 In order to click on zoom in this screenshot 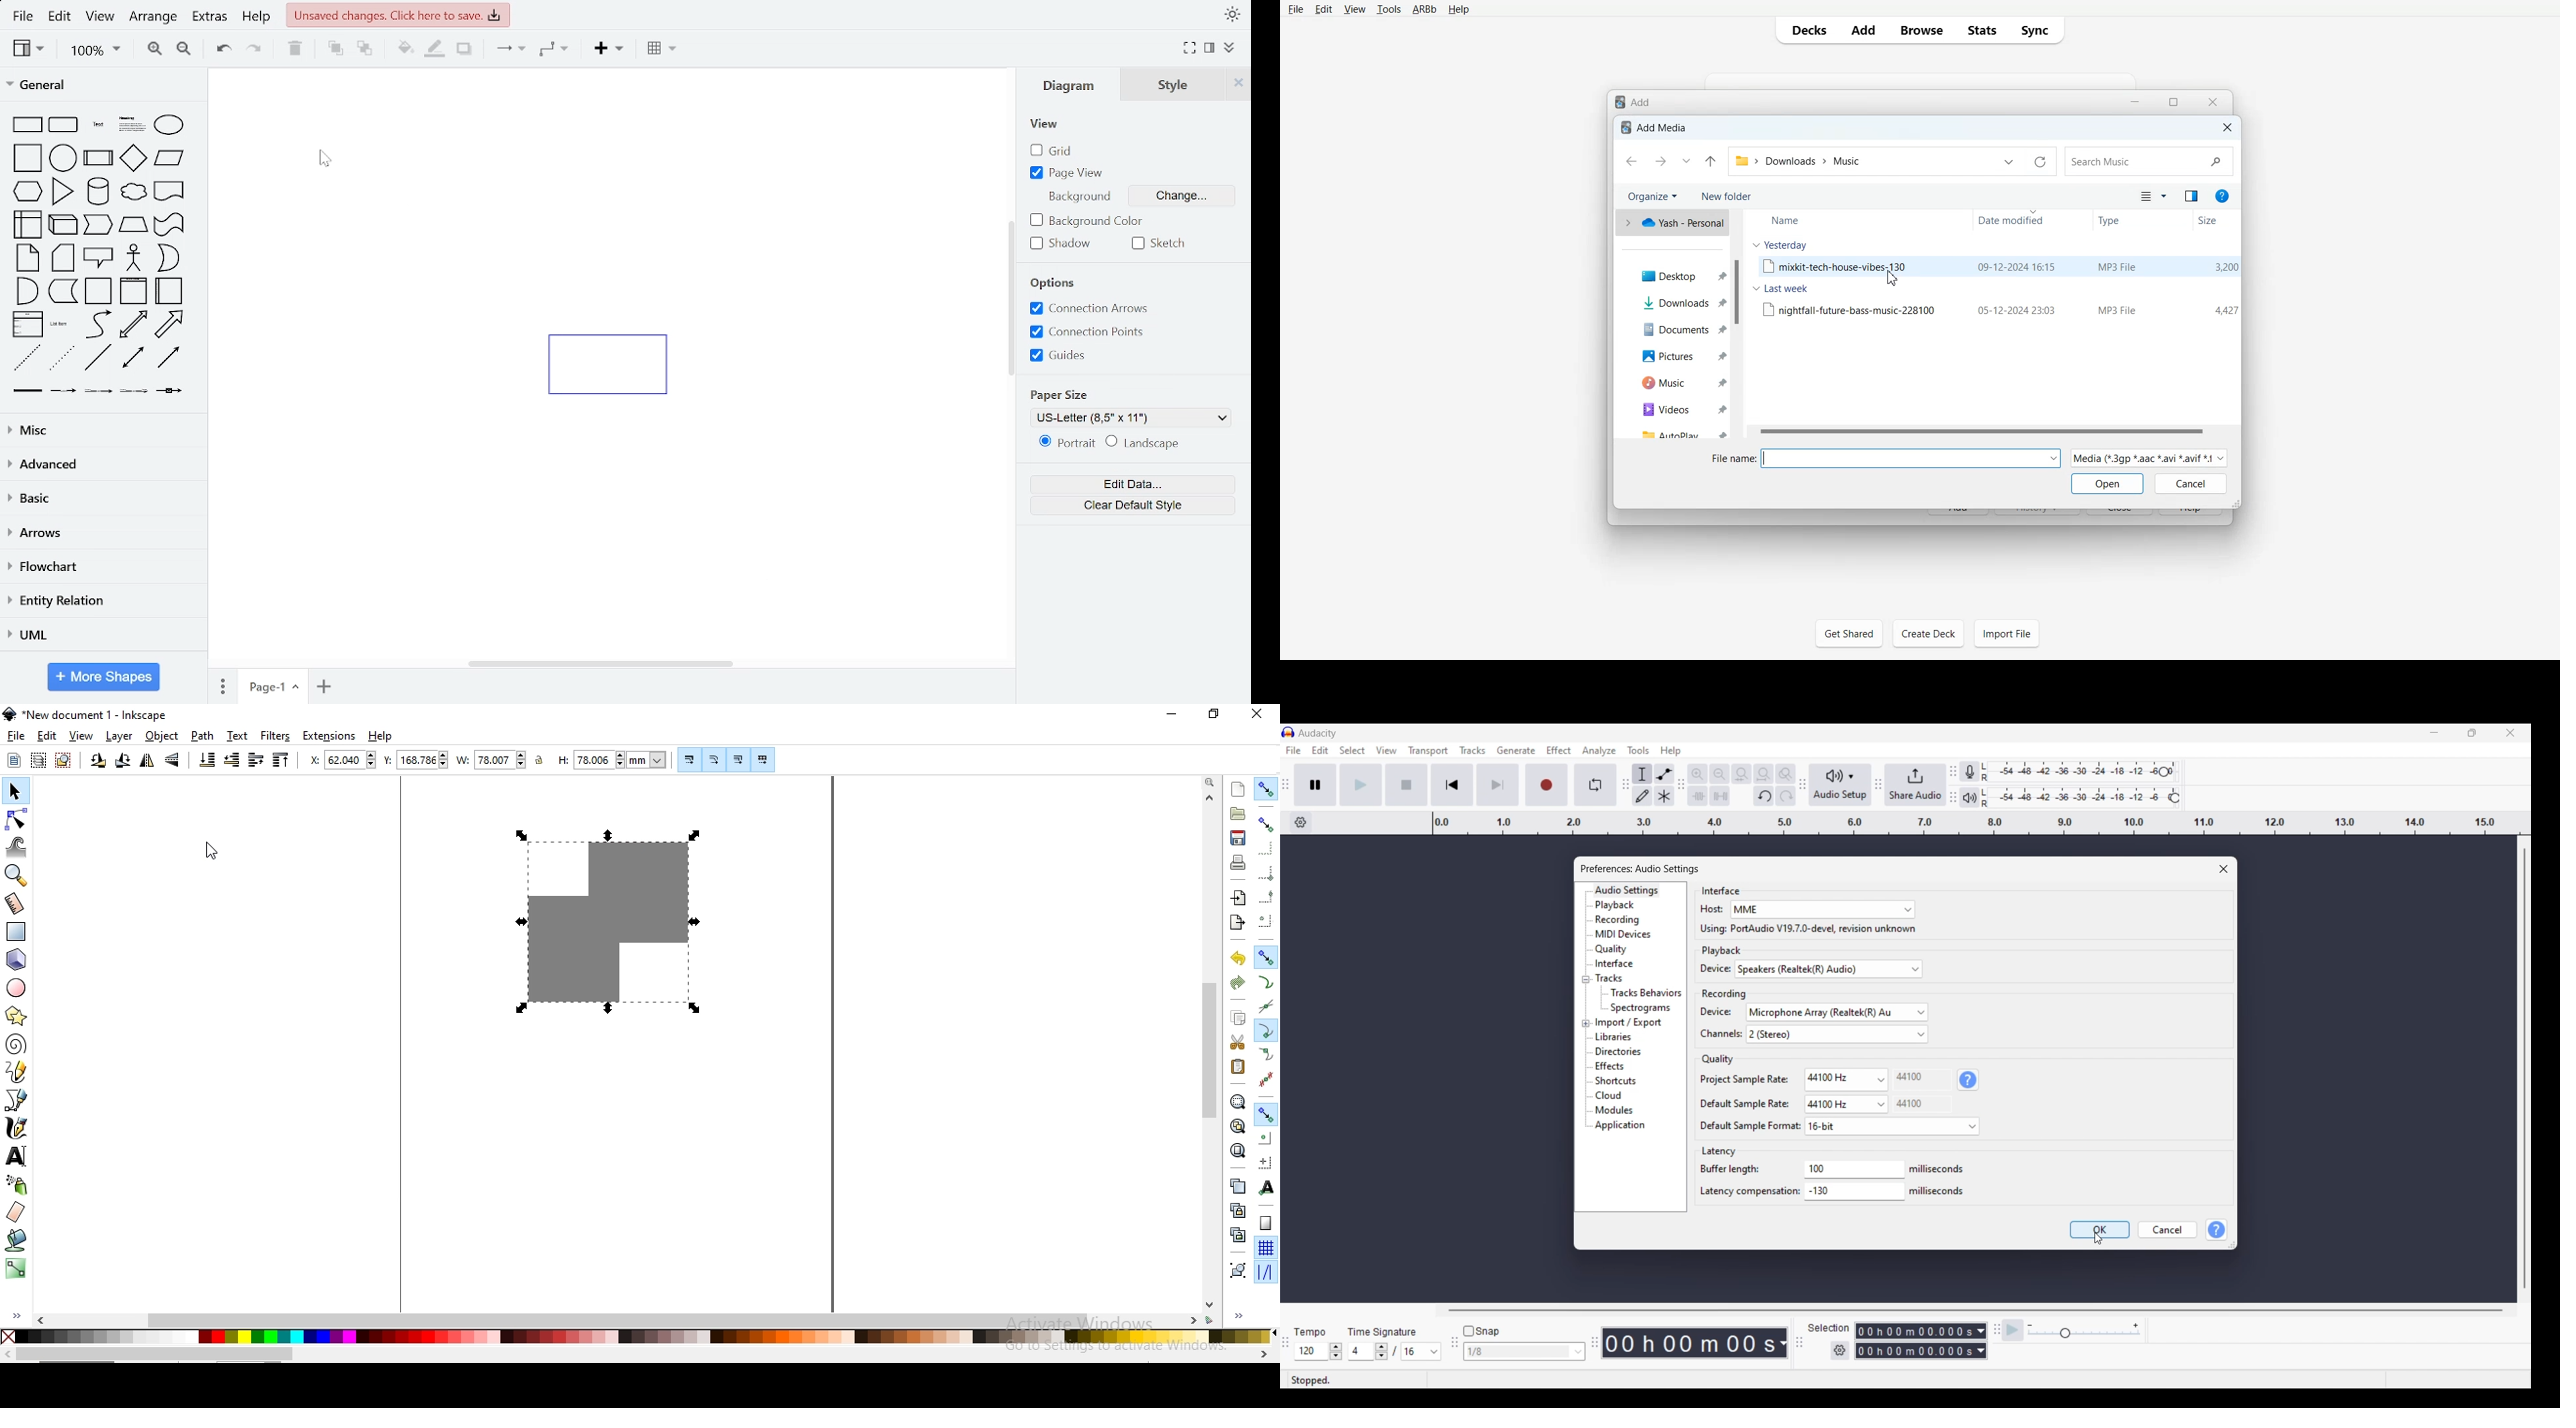, I will do `click(95, 52)`.